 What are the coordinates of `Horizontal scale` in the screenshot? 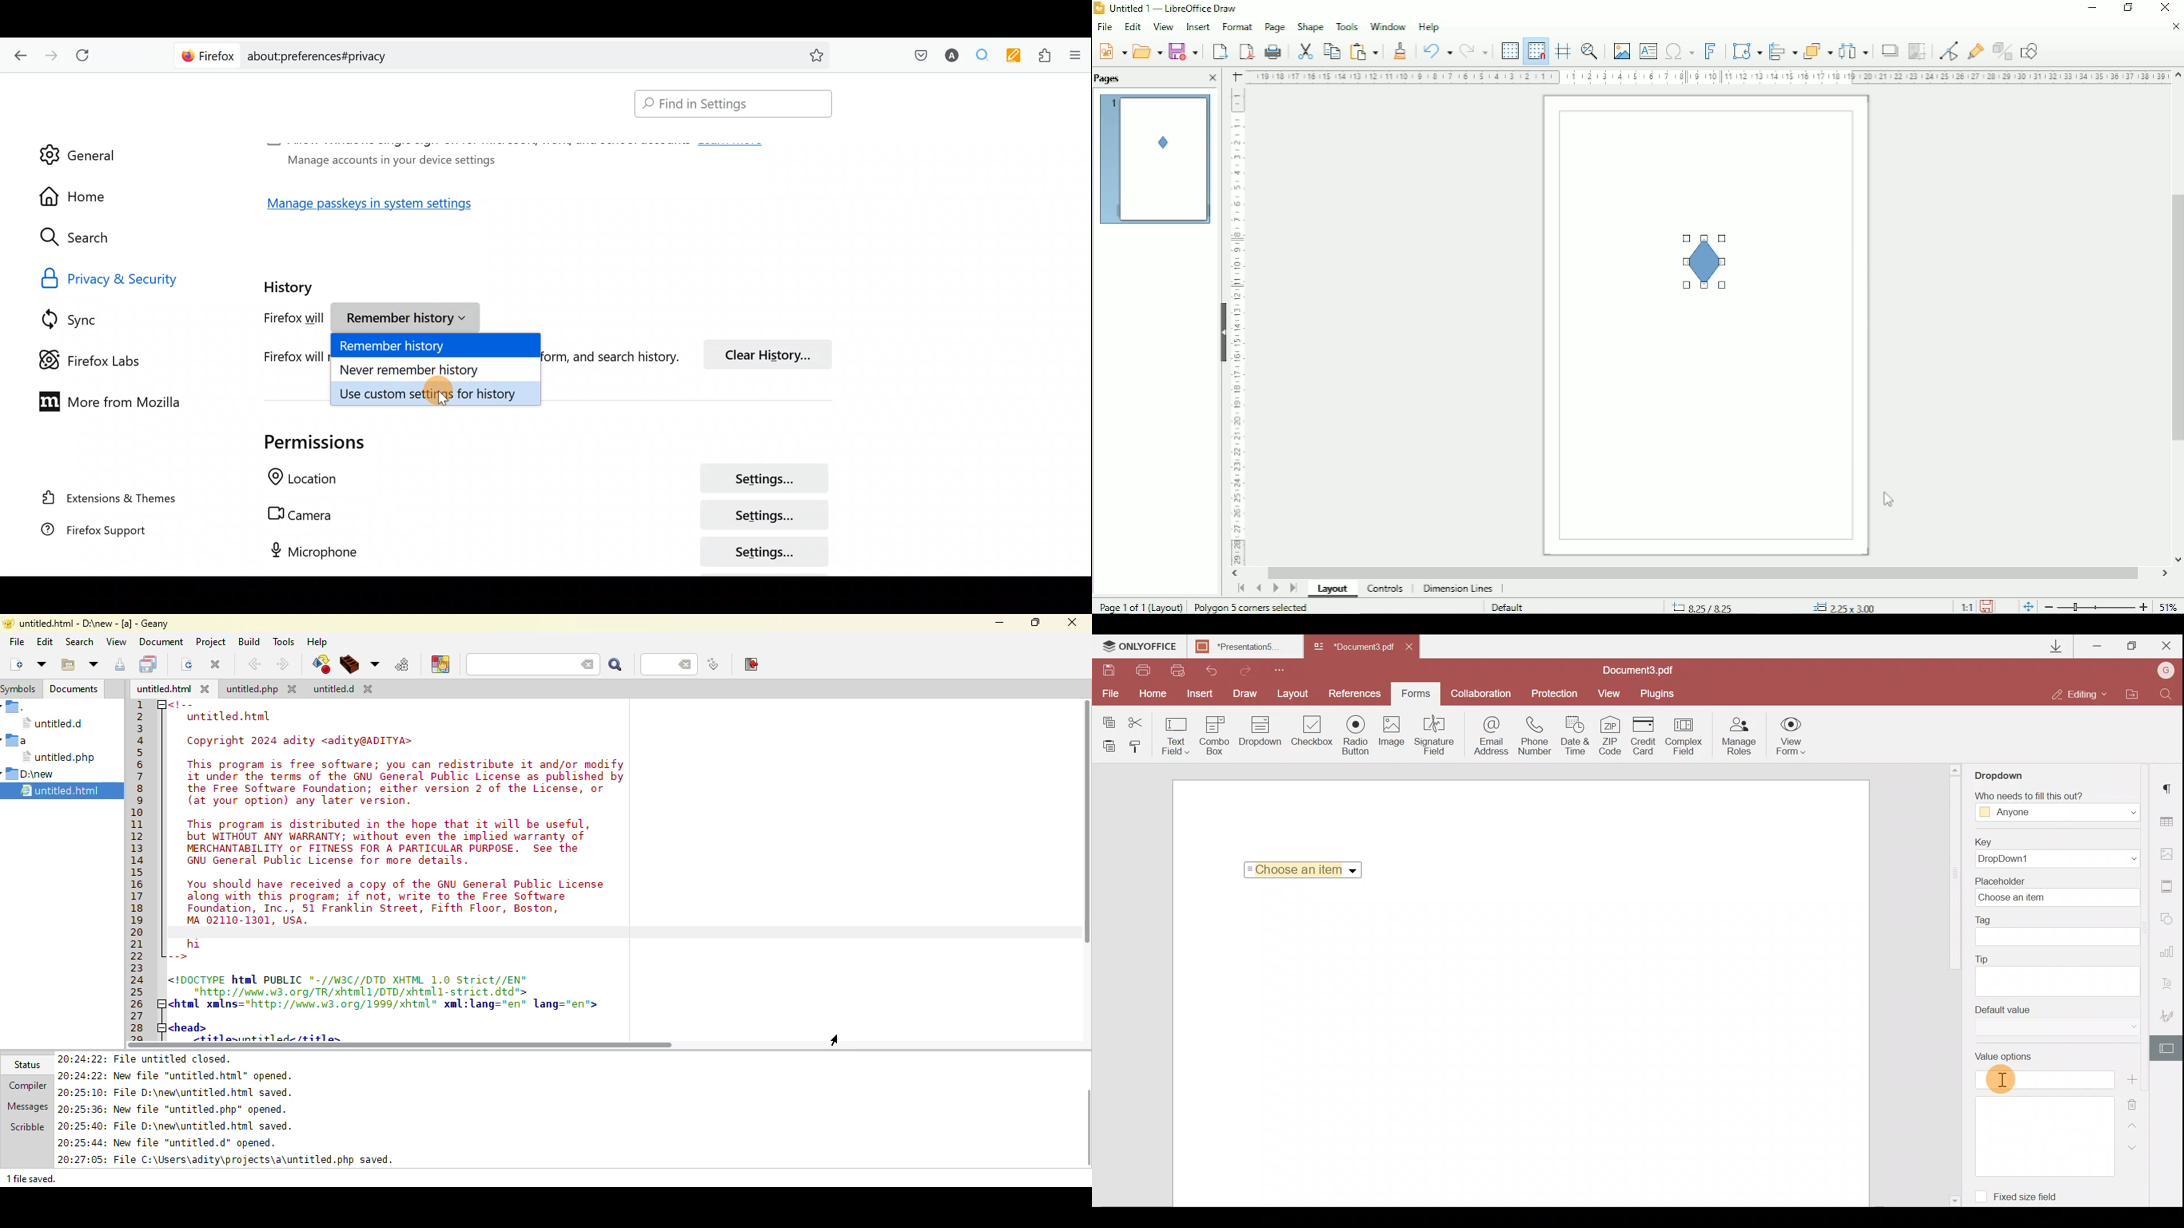 It's located at (1704, 78).